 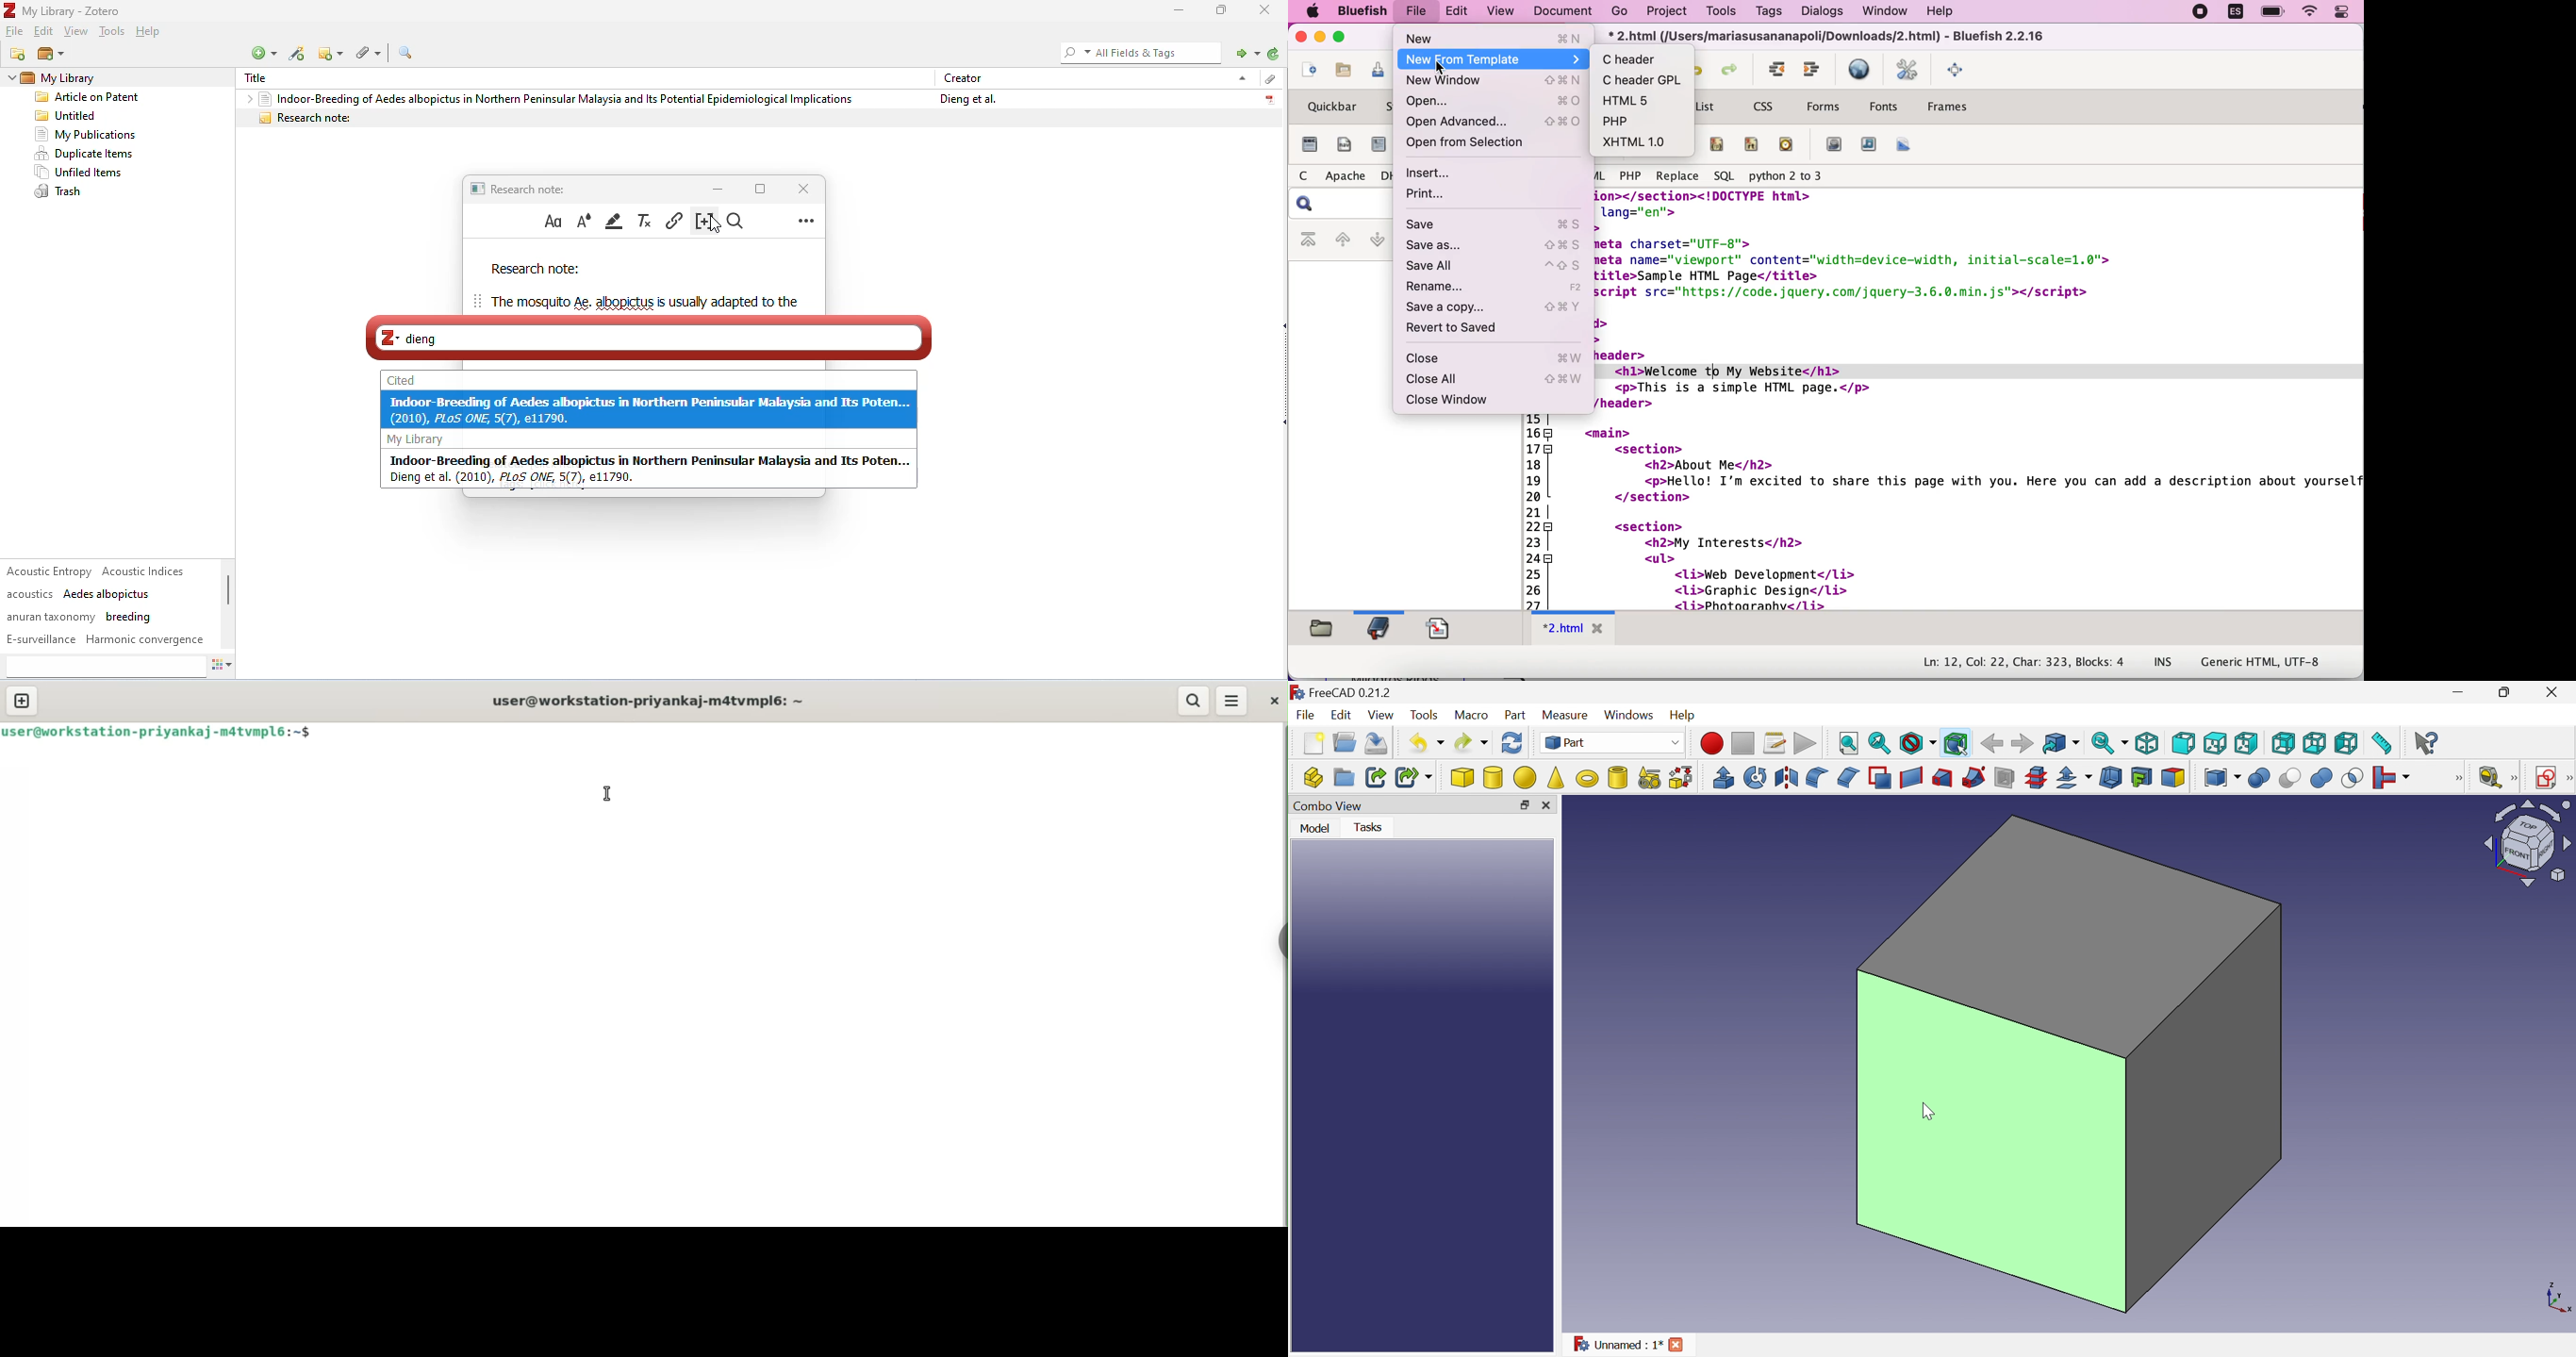 I want to click on project, so click(x=1669, y=13).